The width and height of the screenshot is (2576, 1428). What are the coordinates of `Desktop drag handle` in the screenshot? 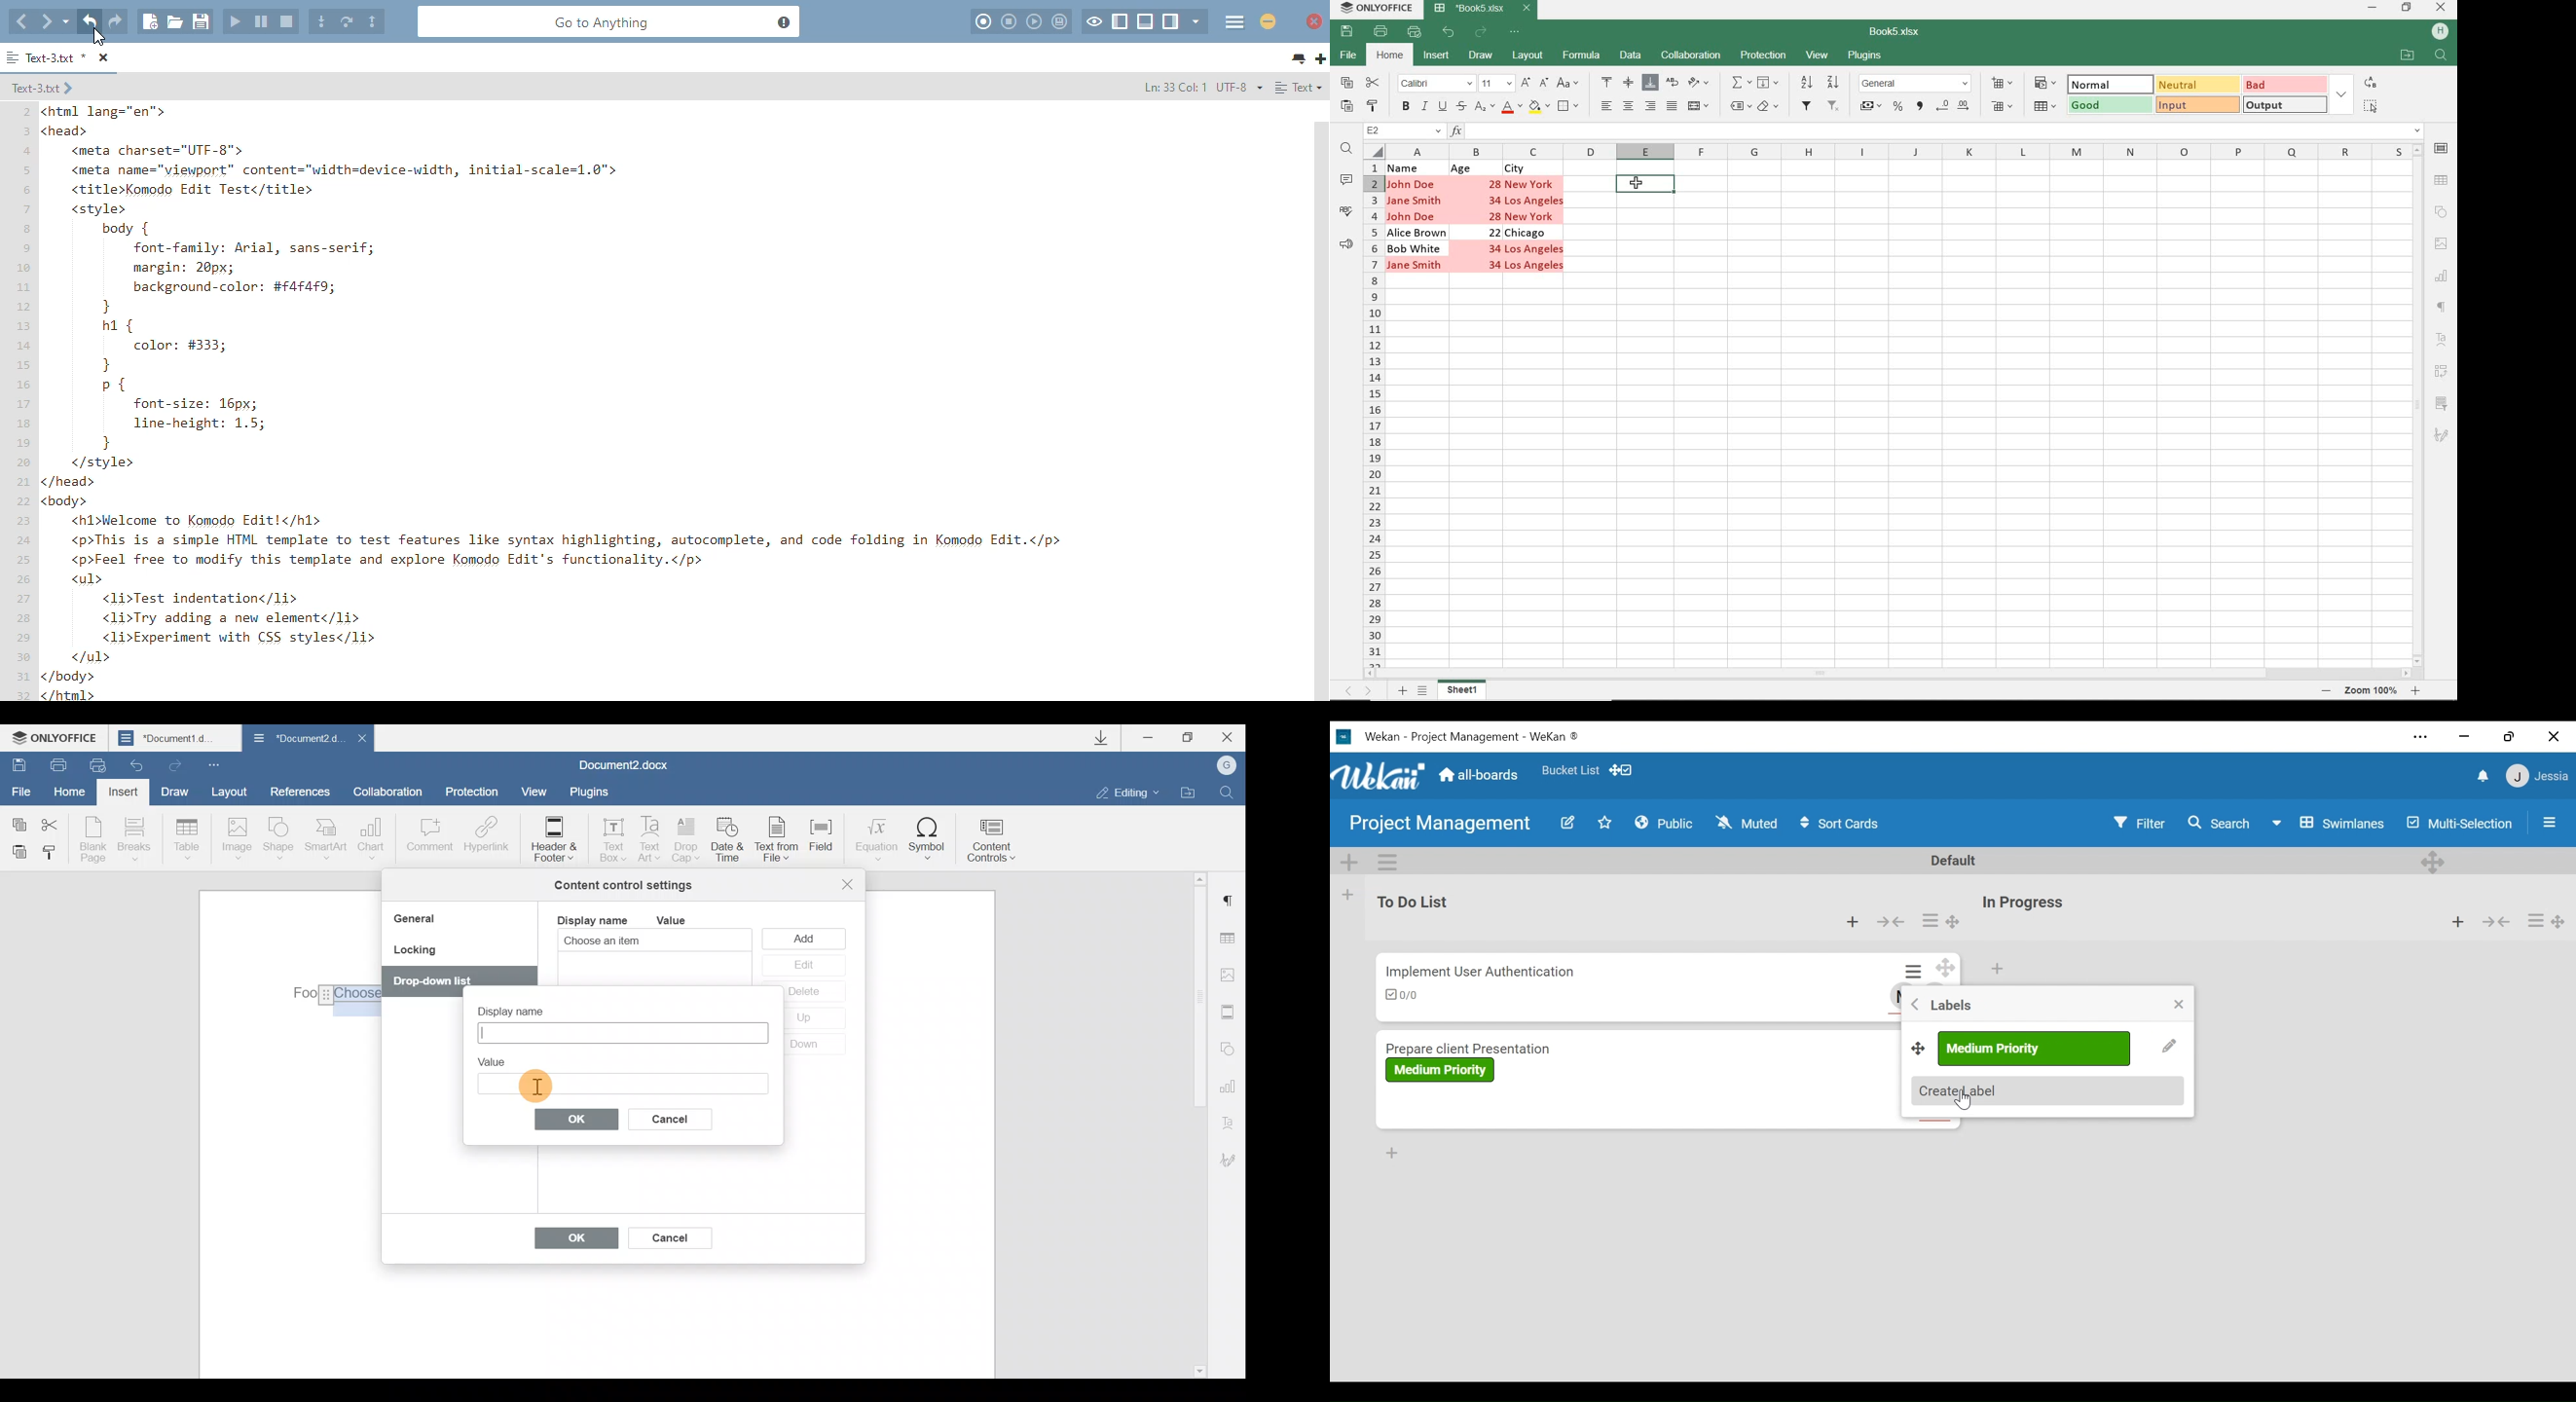 It's located at (1954, 923).